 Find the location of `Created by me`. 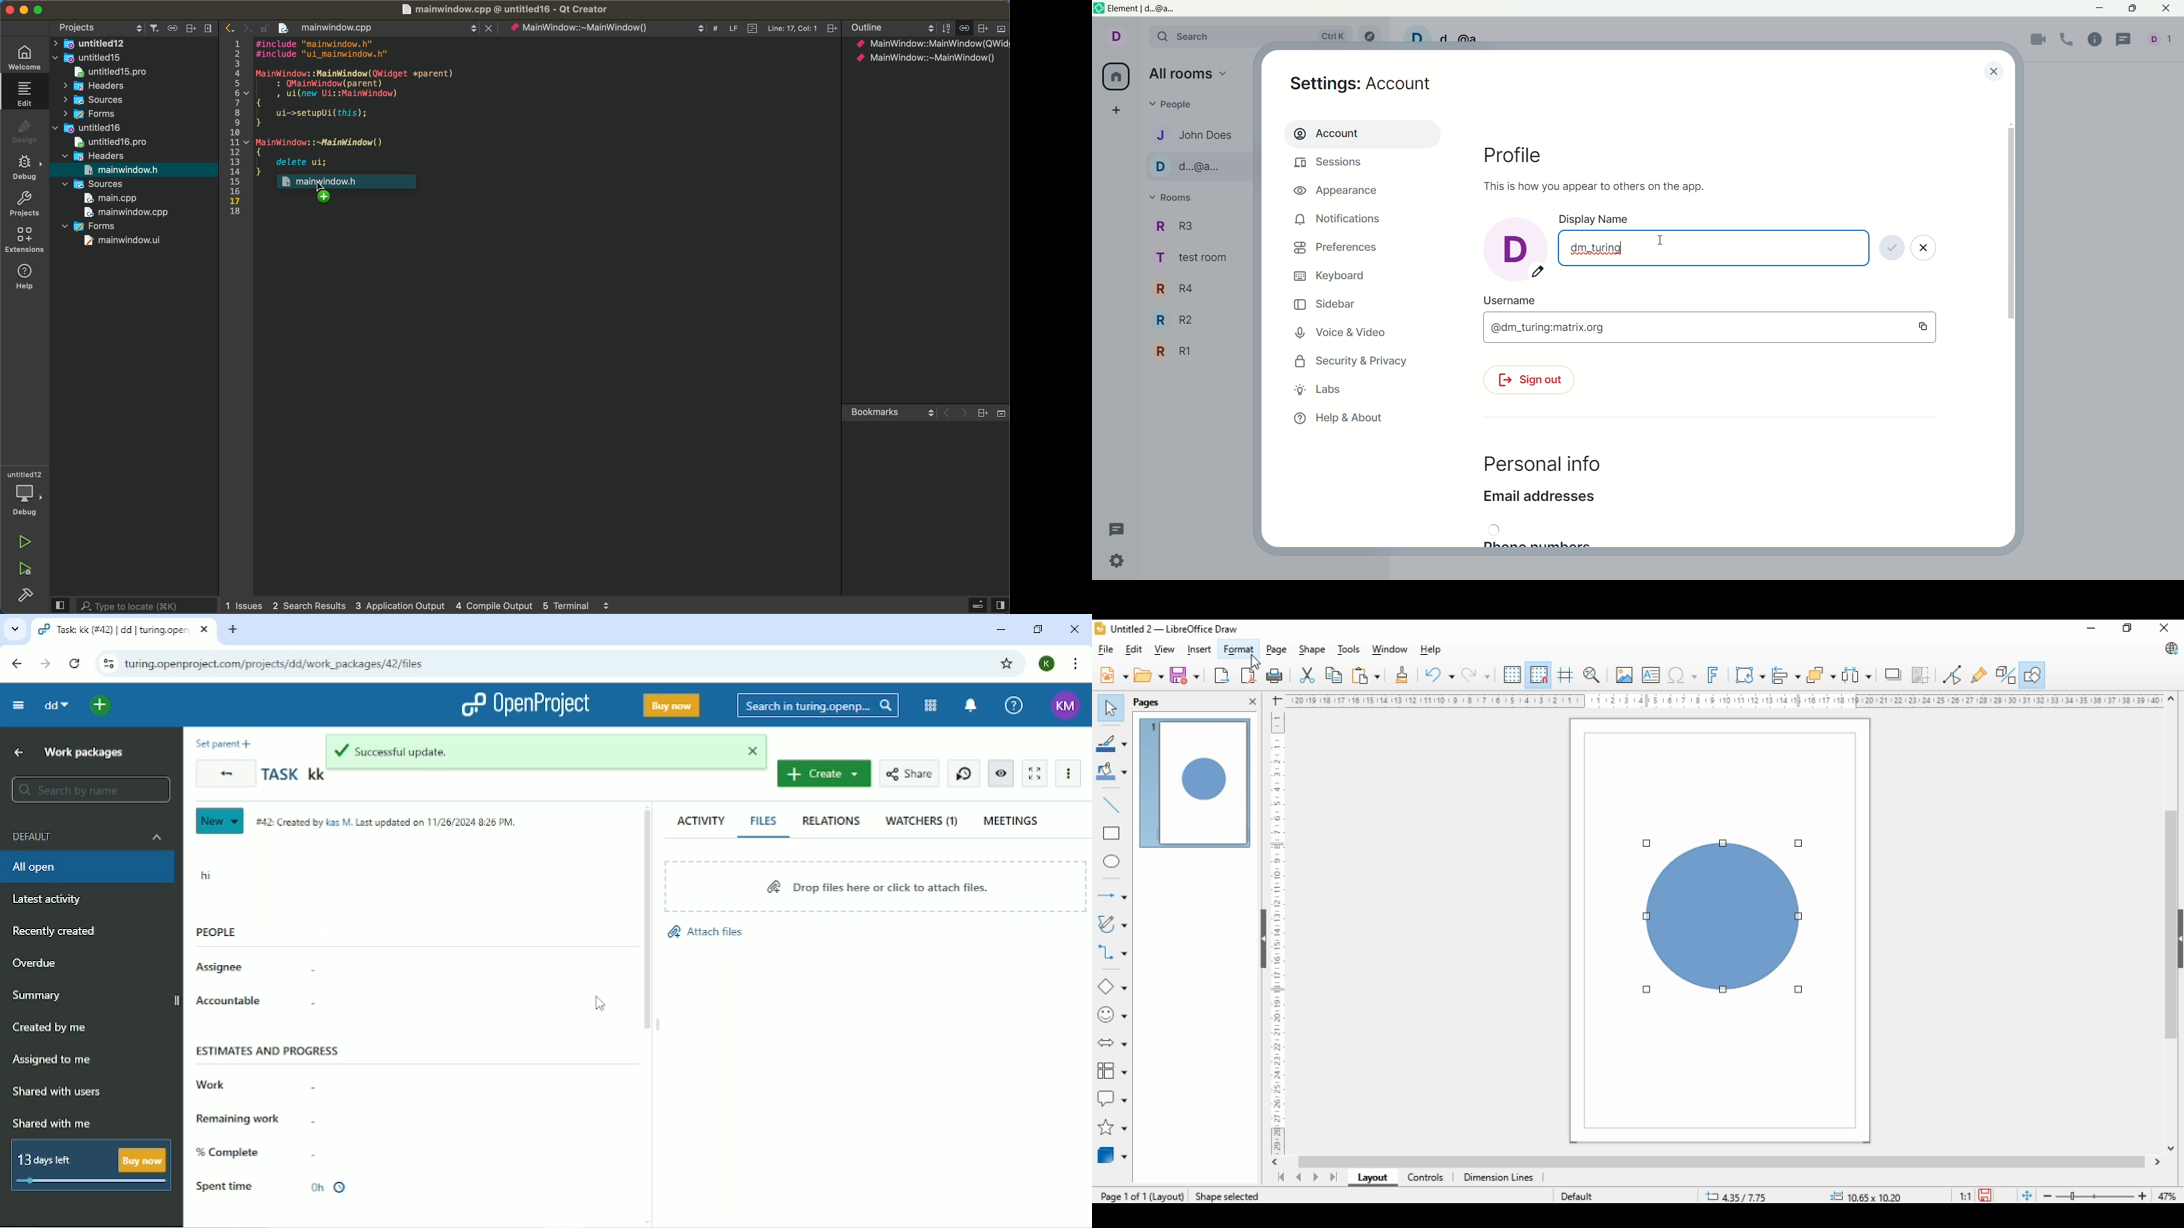

Created by me is located at coordinates (53, 1027).